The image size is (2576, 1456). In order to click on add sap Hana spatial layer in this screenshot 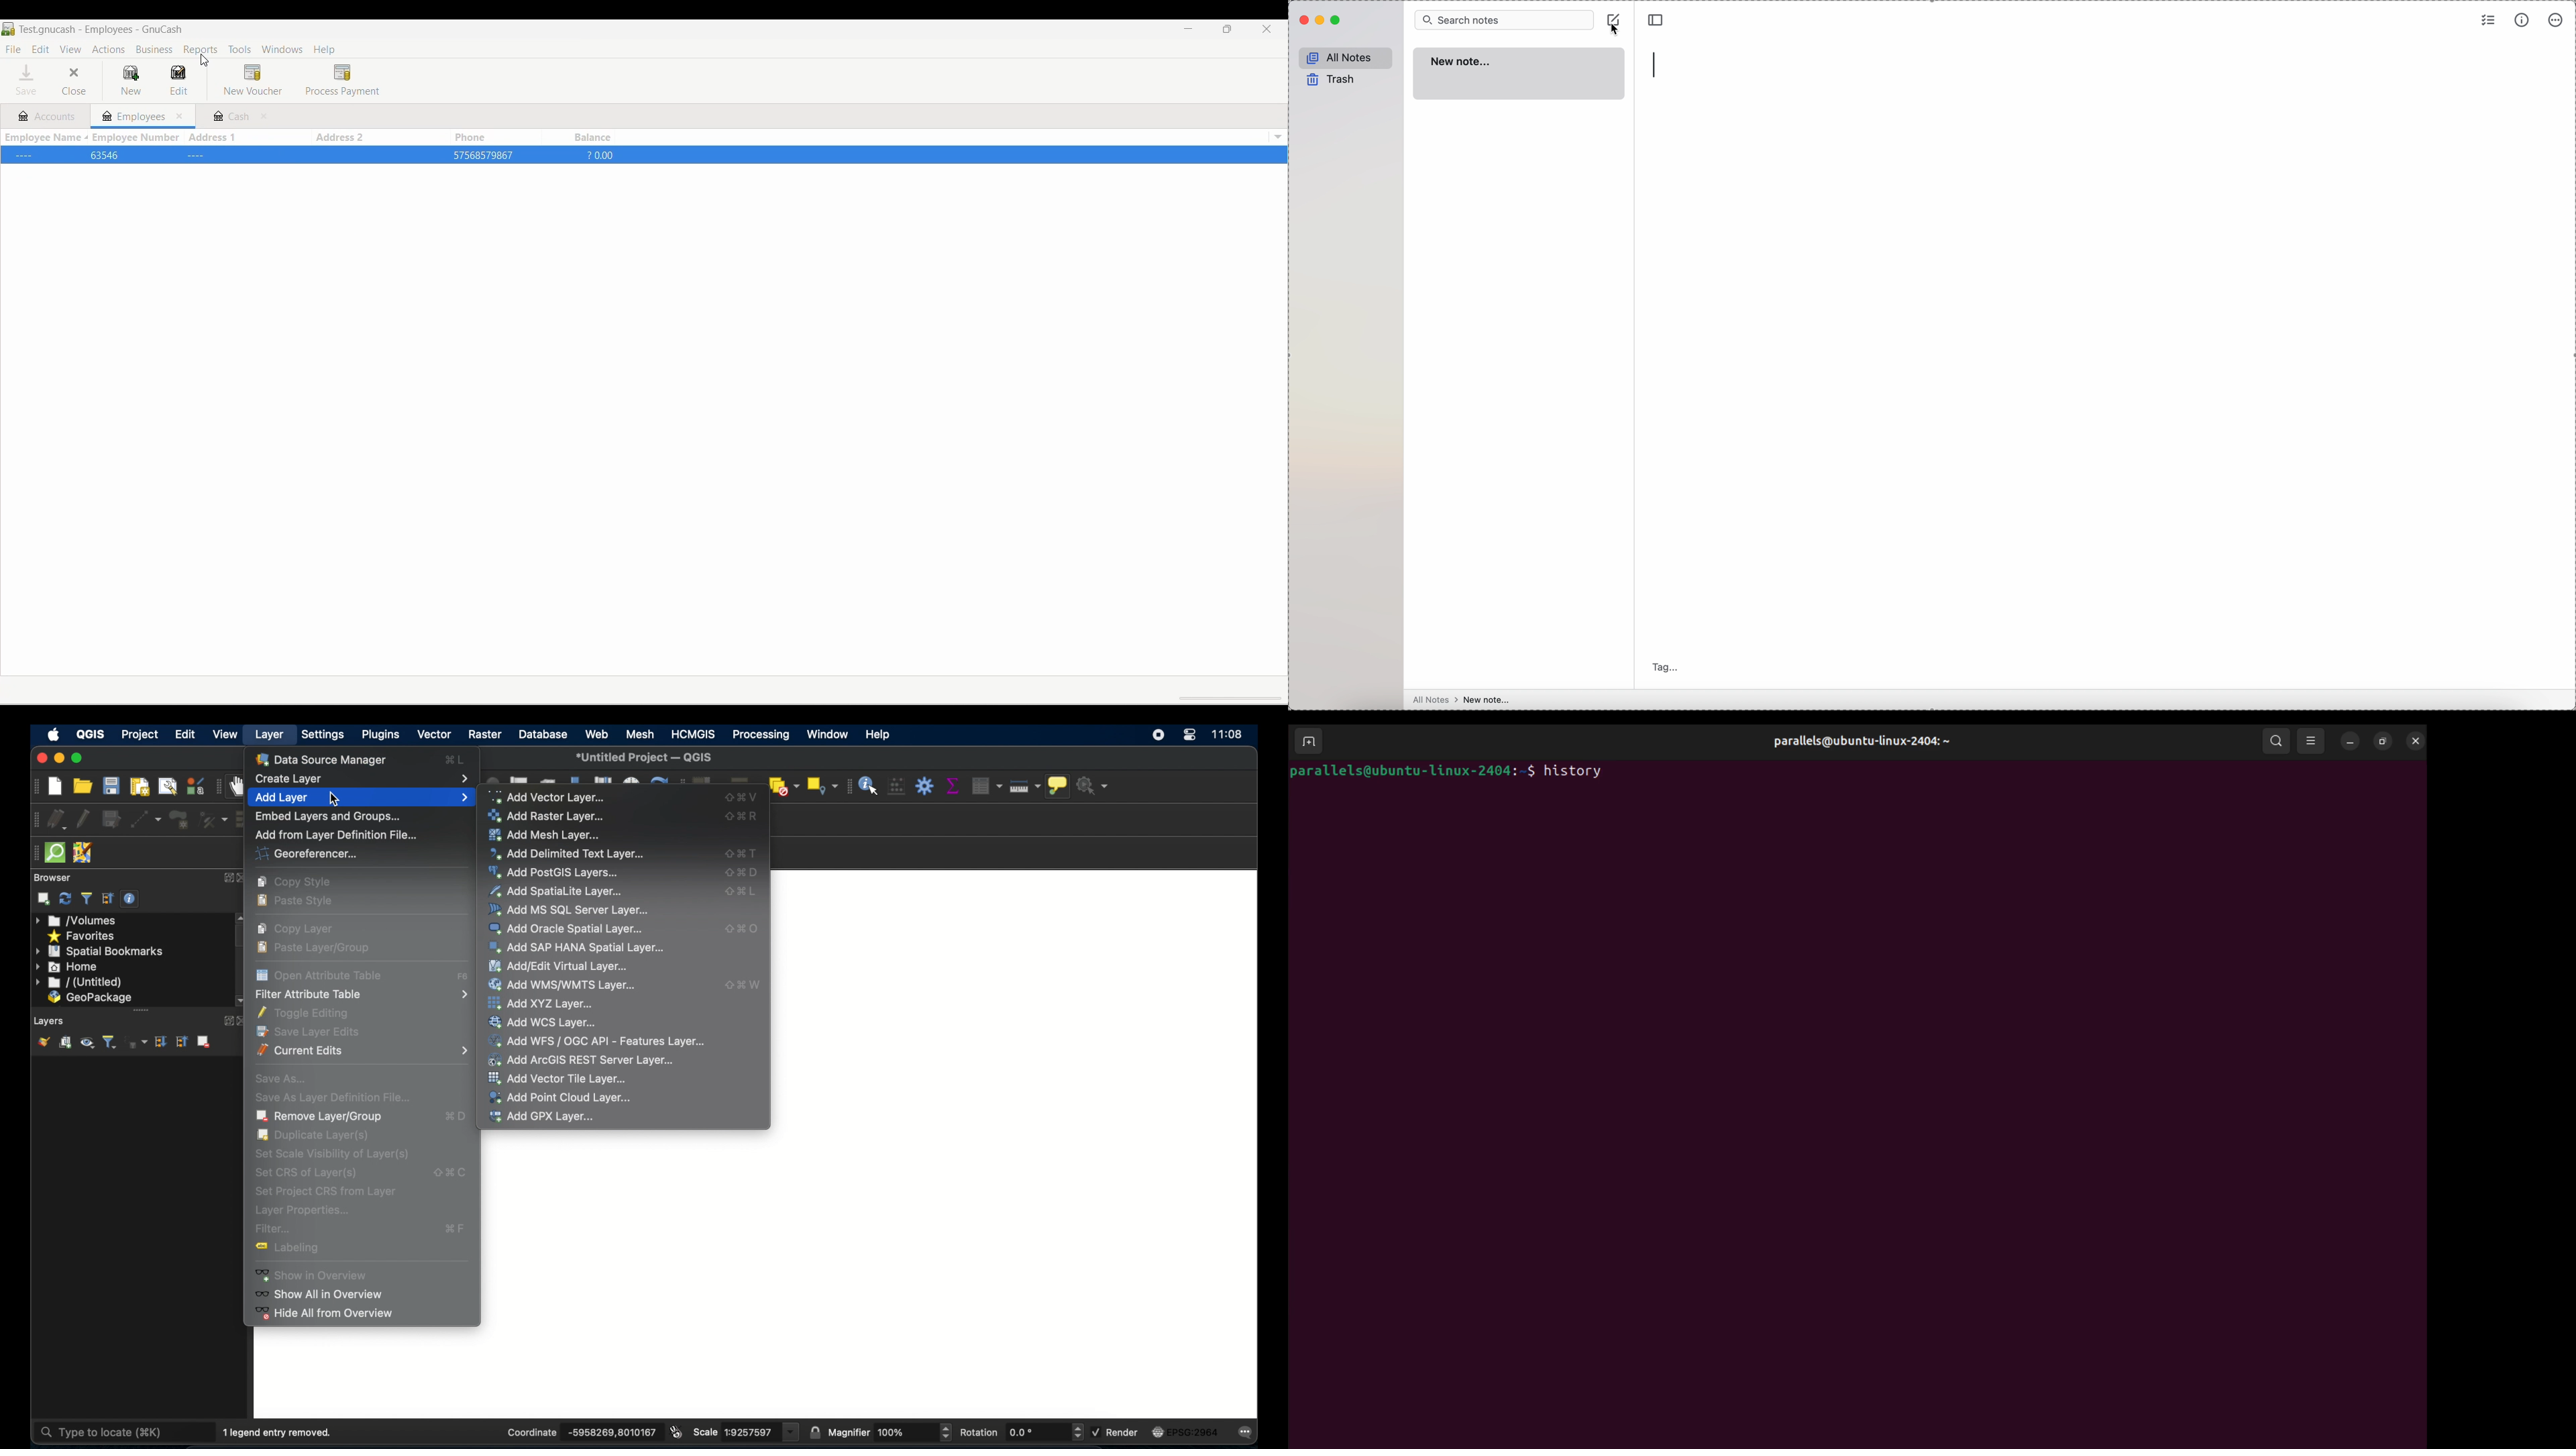, I will do `click(577, 949)`.